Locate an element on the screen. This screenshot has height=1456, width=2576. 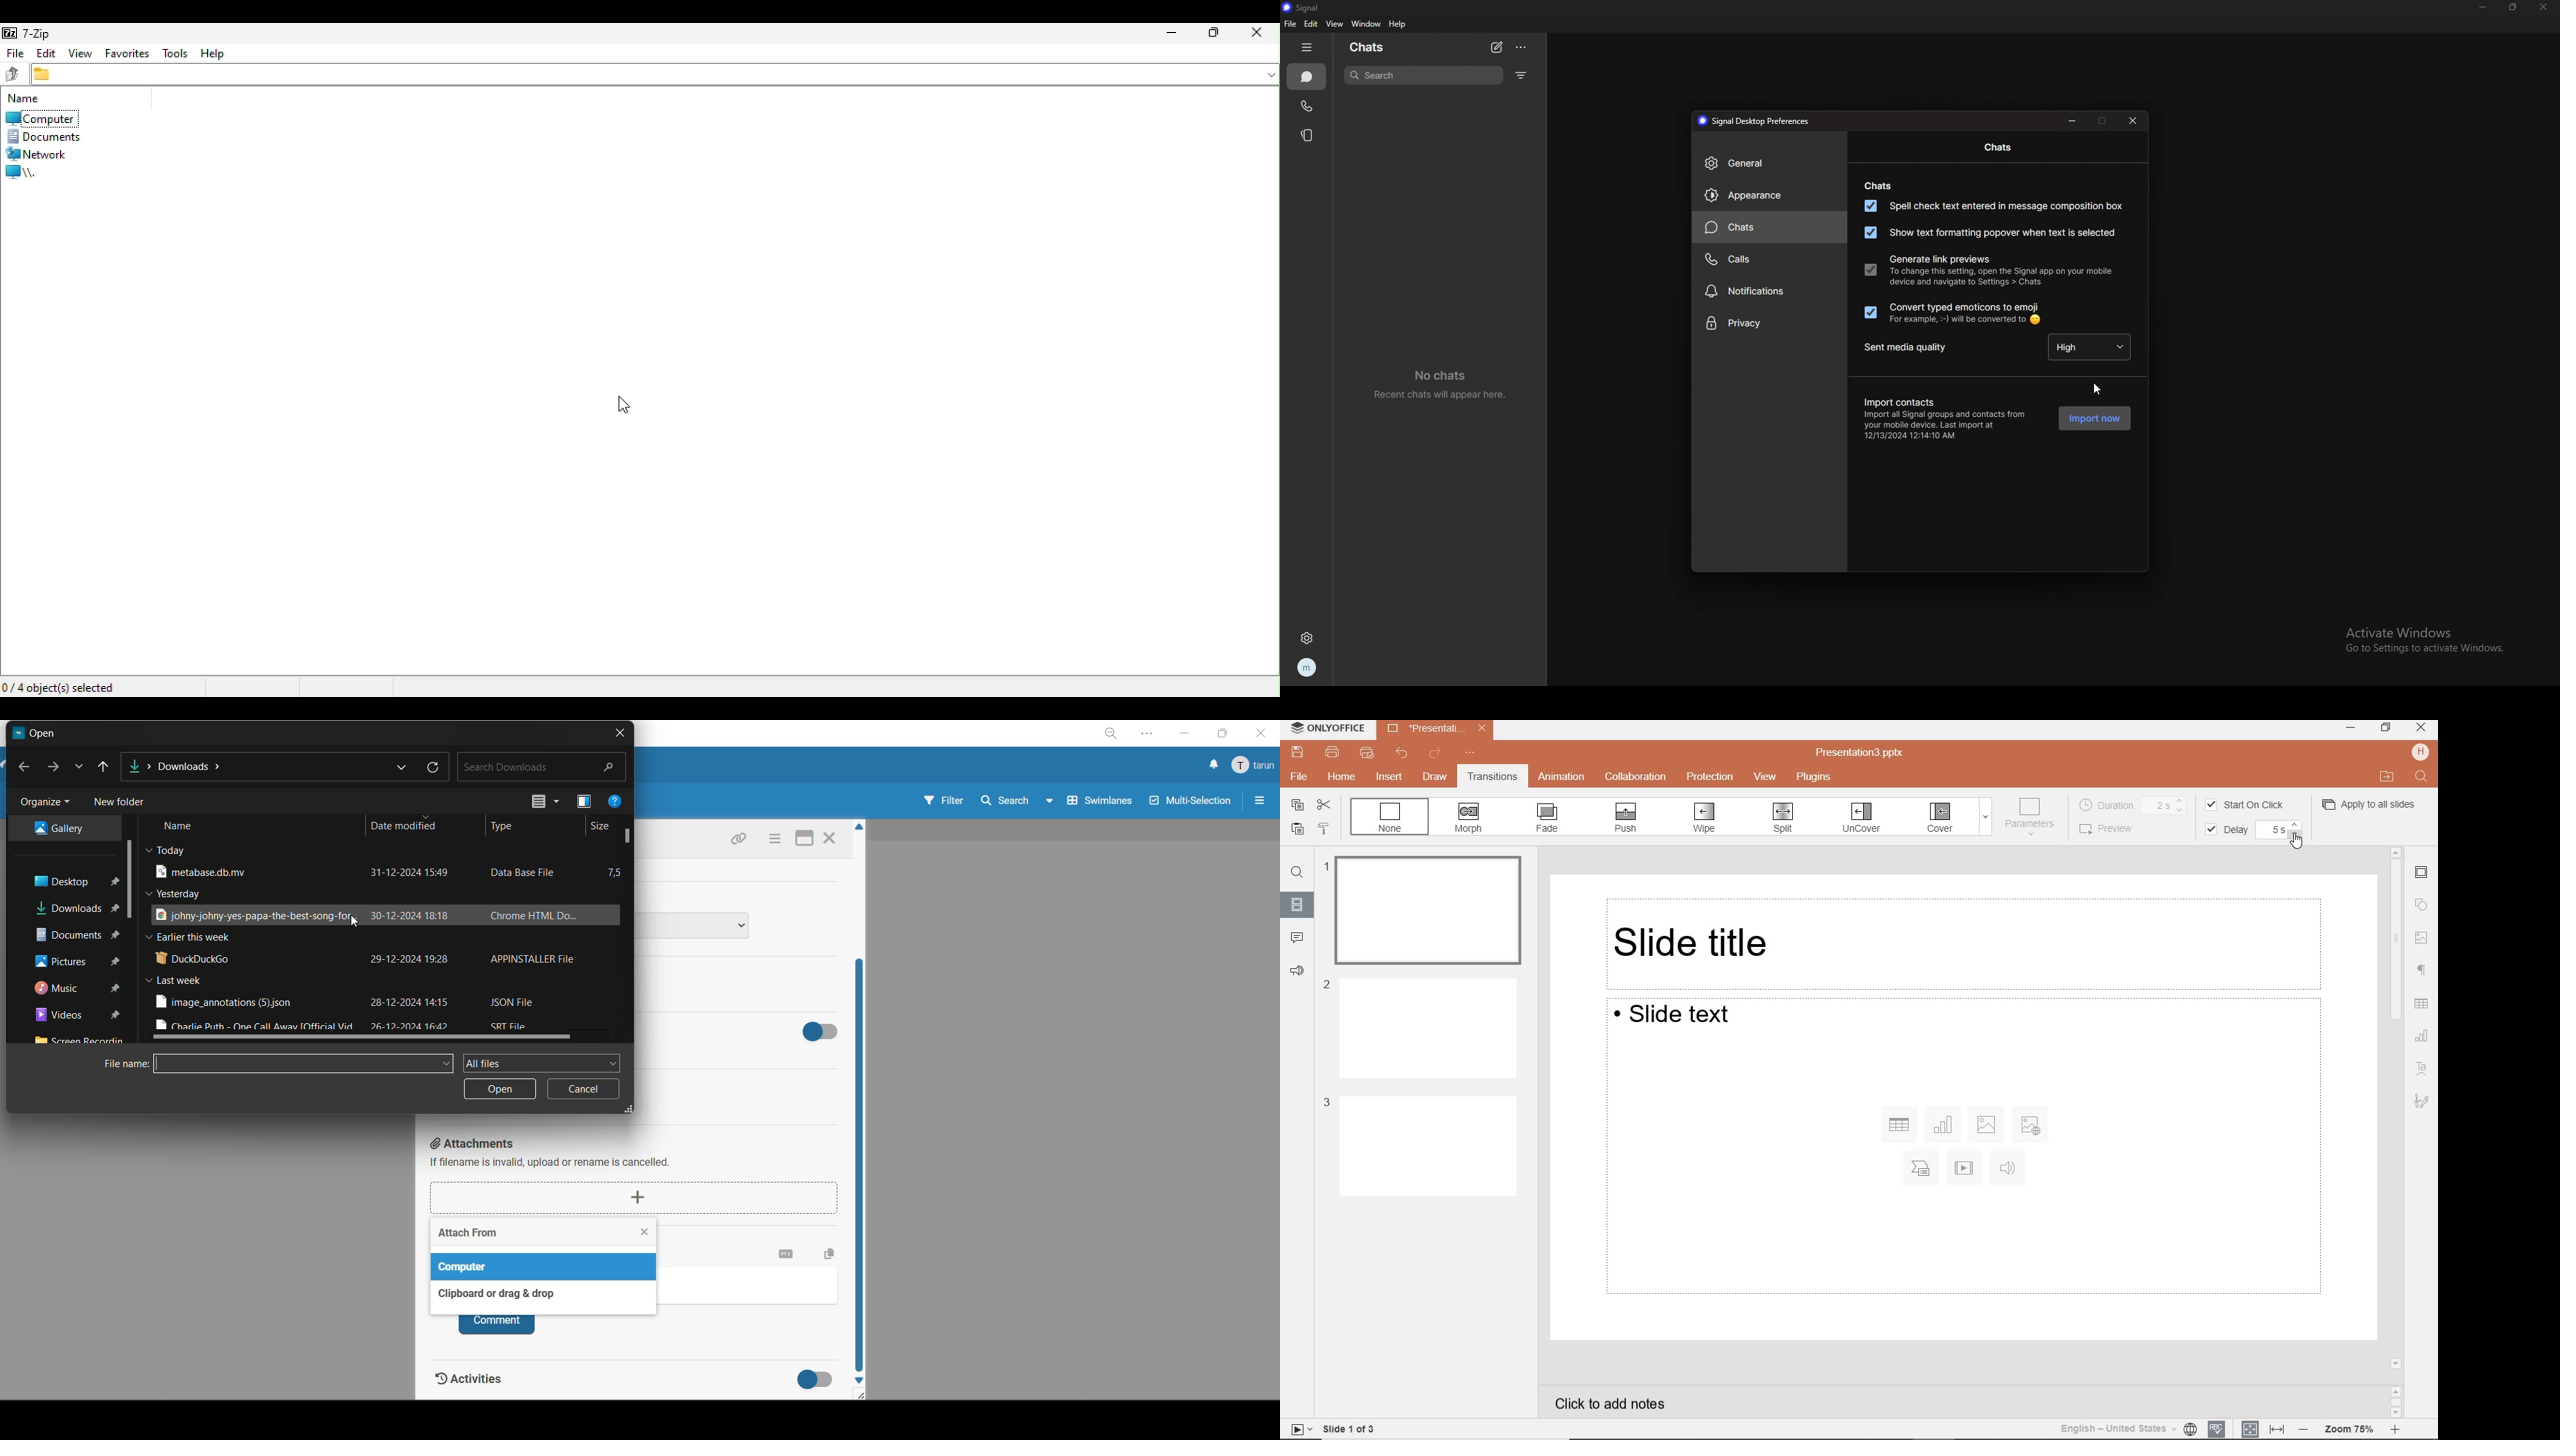
paragraph settings is located at coordinates (2424, 970).